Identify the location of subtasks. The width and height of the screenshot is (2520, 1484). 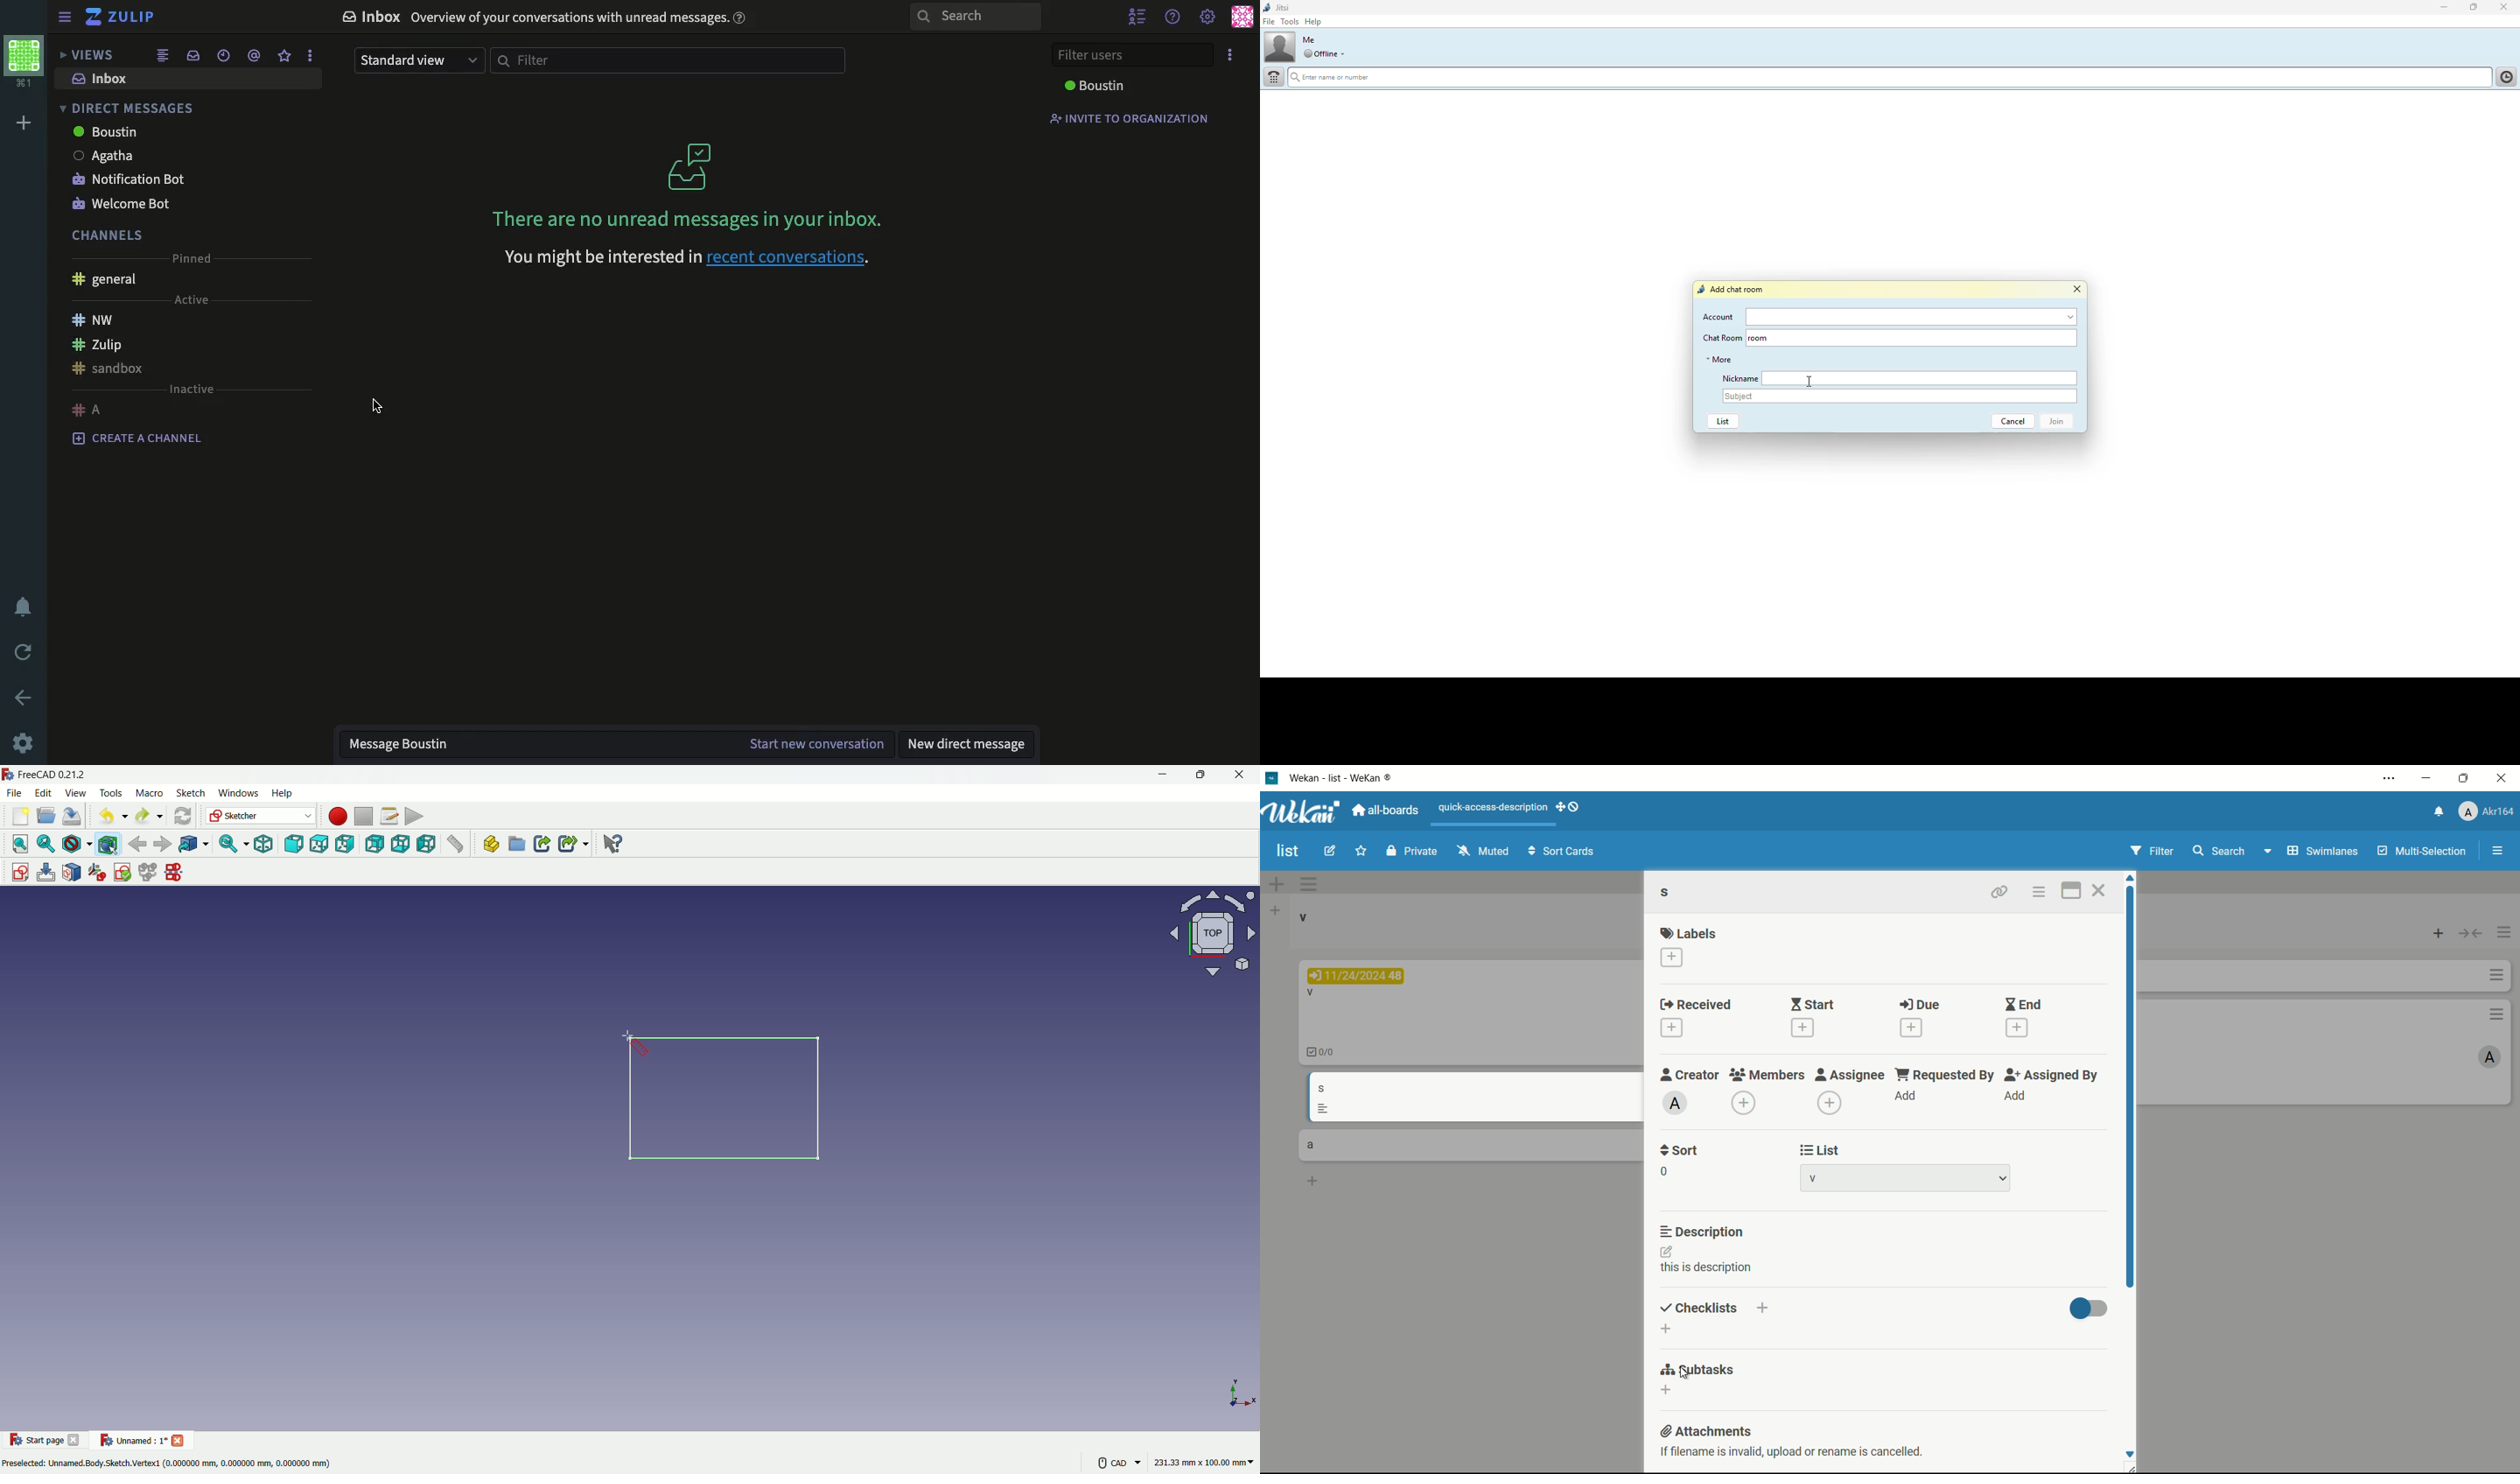
(1692, 1372).